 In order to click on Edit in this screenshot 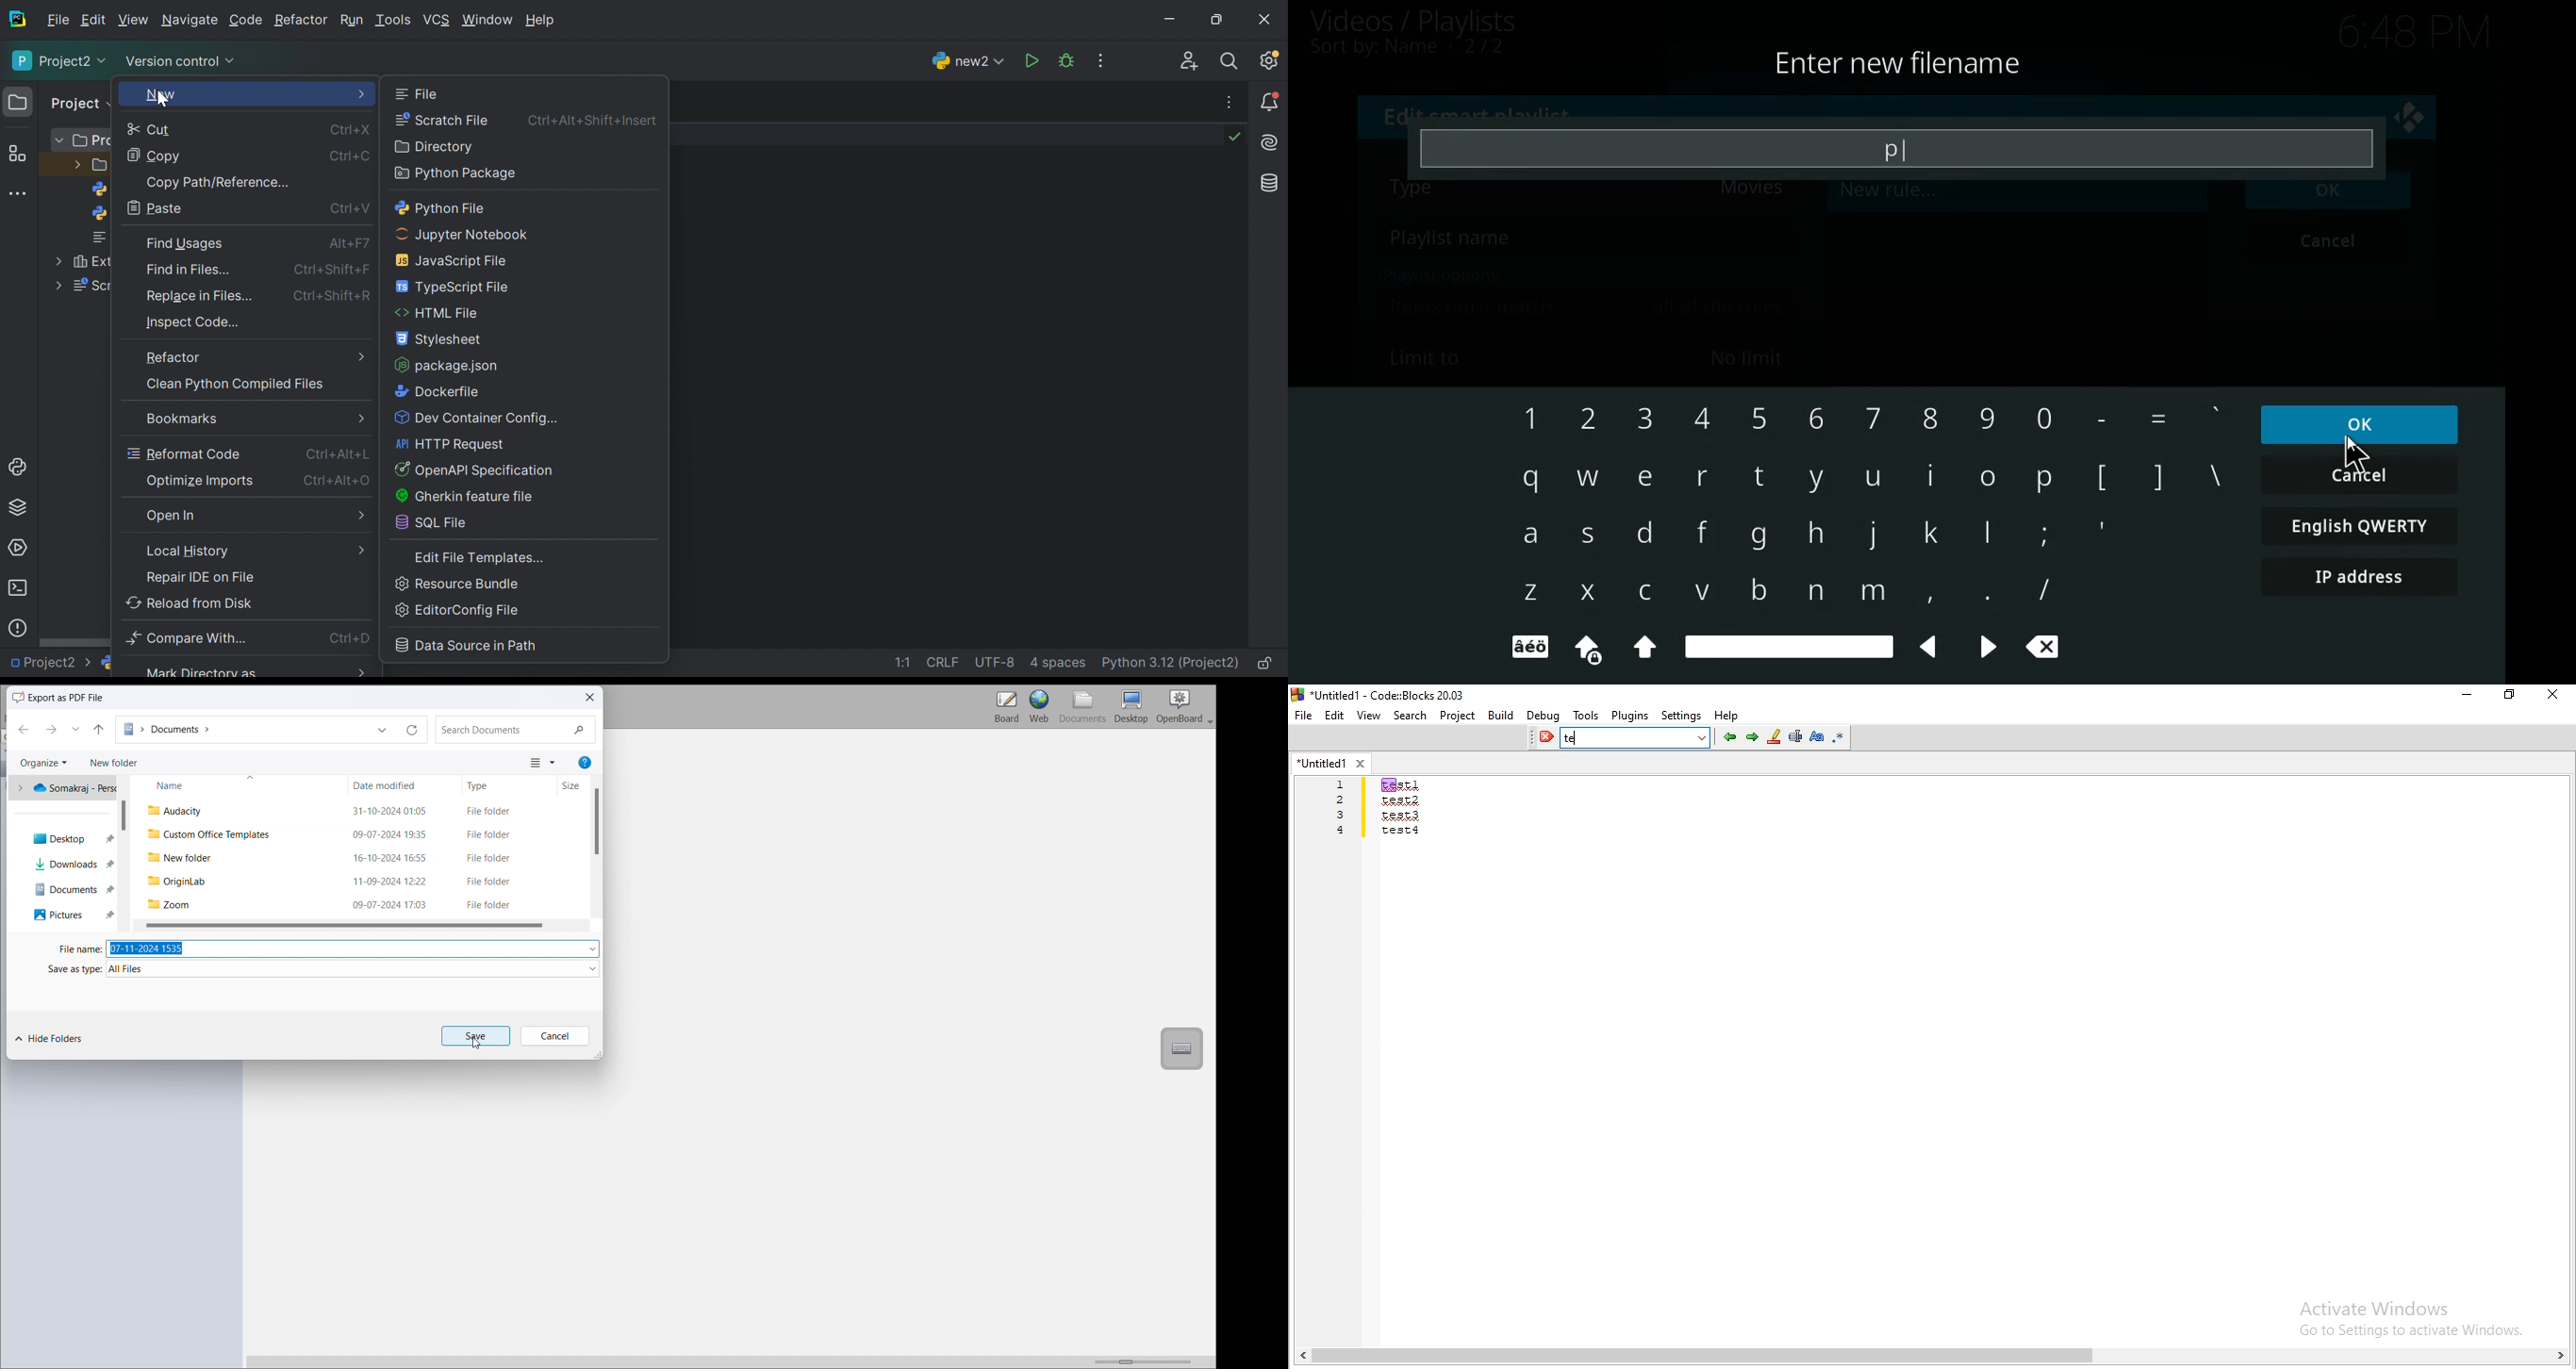, I will do `click(1334, 716)`.